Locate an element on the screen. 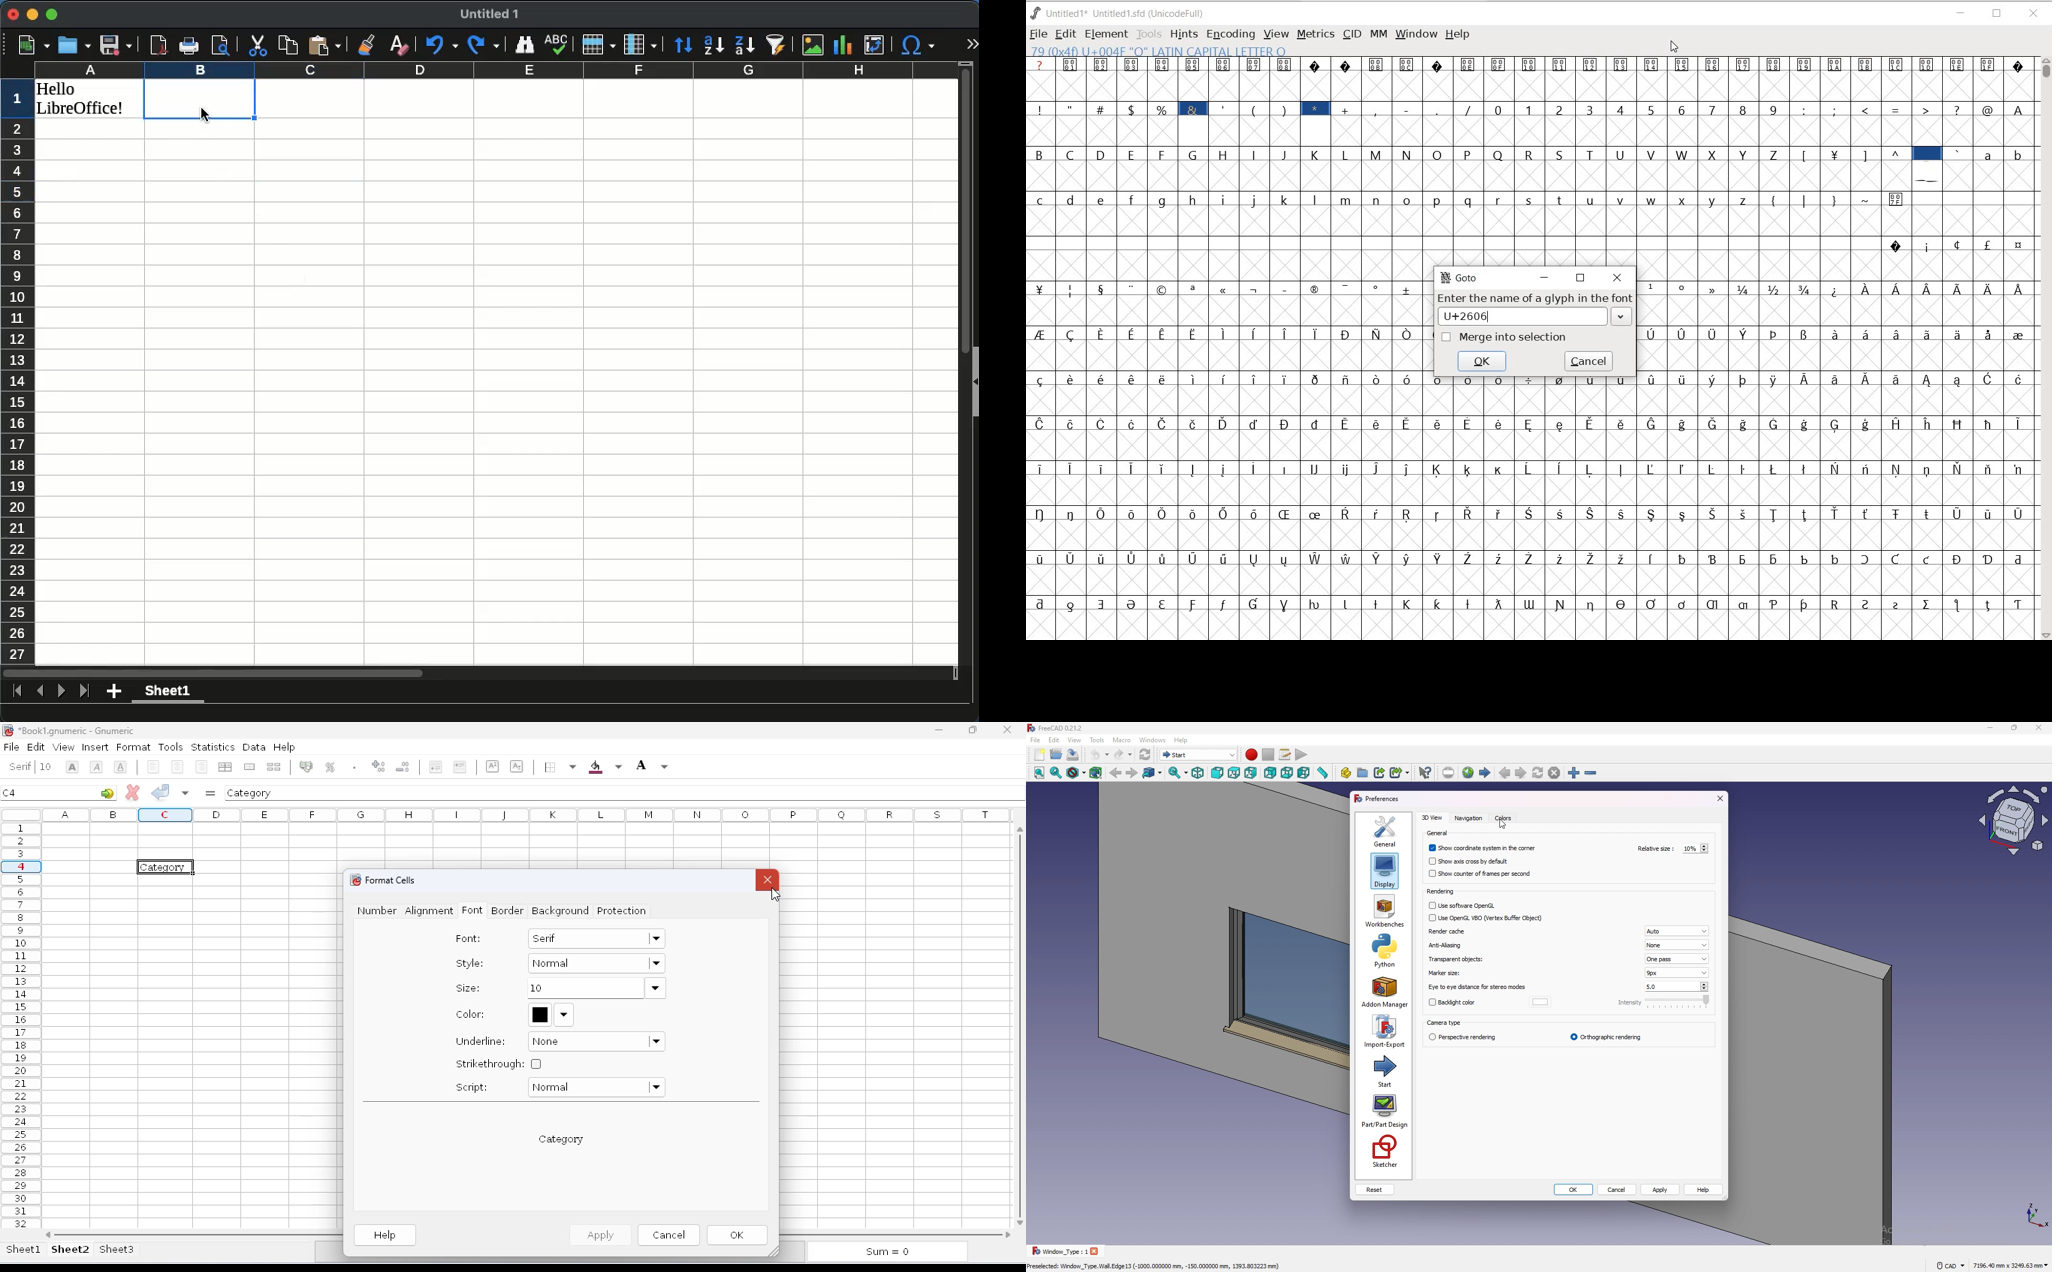 This screenshot has width=2072, height=1288. Maximize is located at coordinates (52, 15).